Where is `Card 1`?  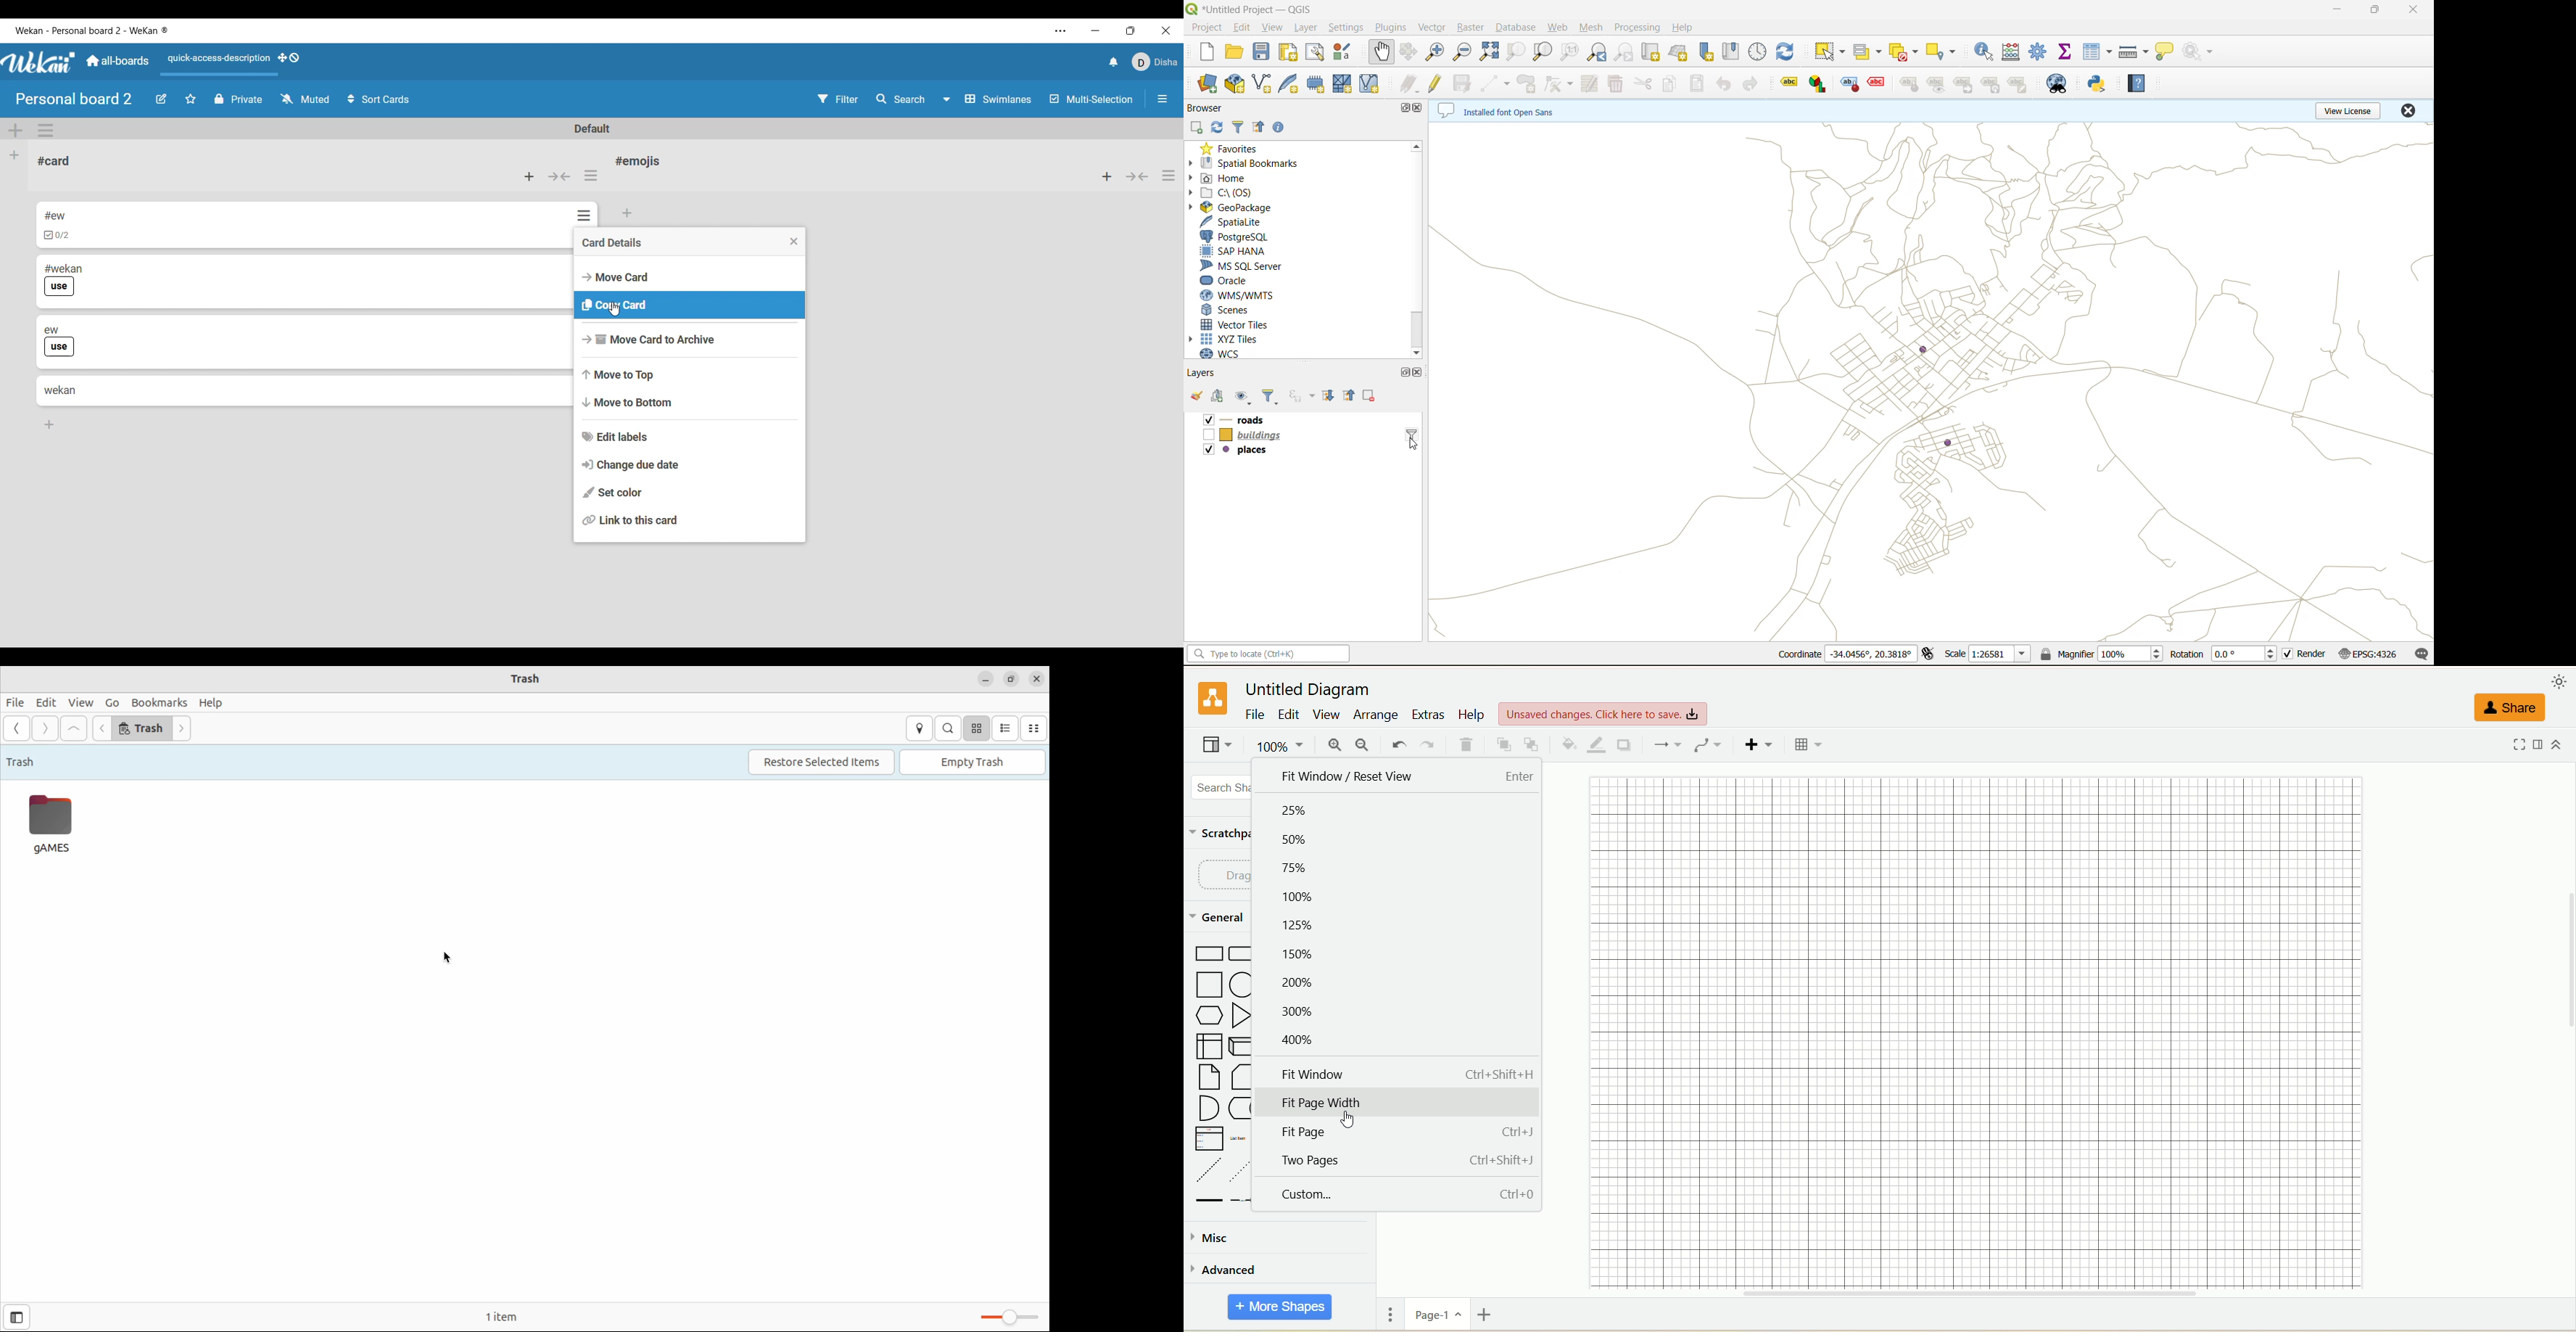 Card 1 is located at coordinates (96, 214).